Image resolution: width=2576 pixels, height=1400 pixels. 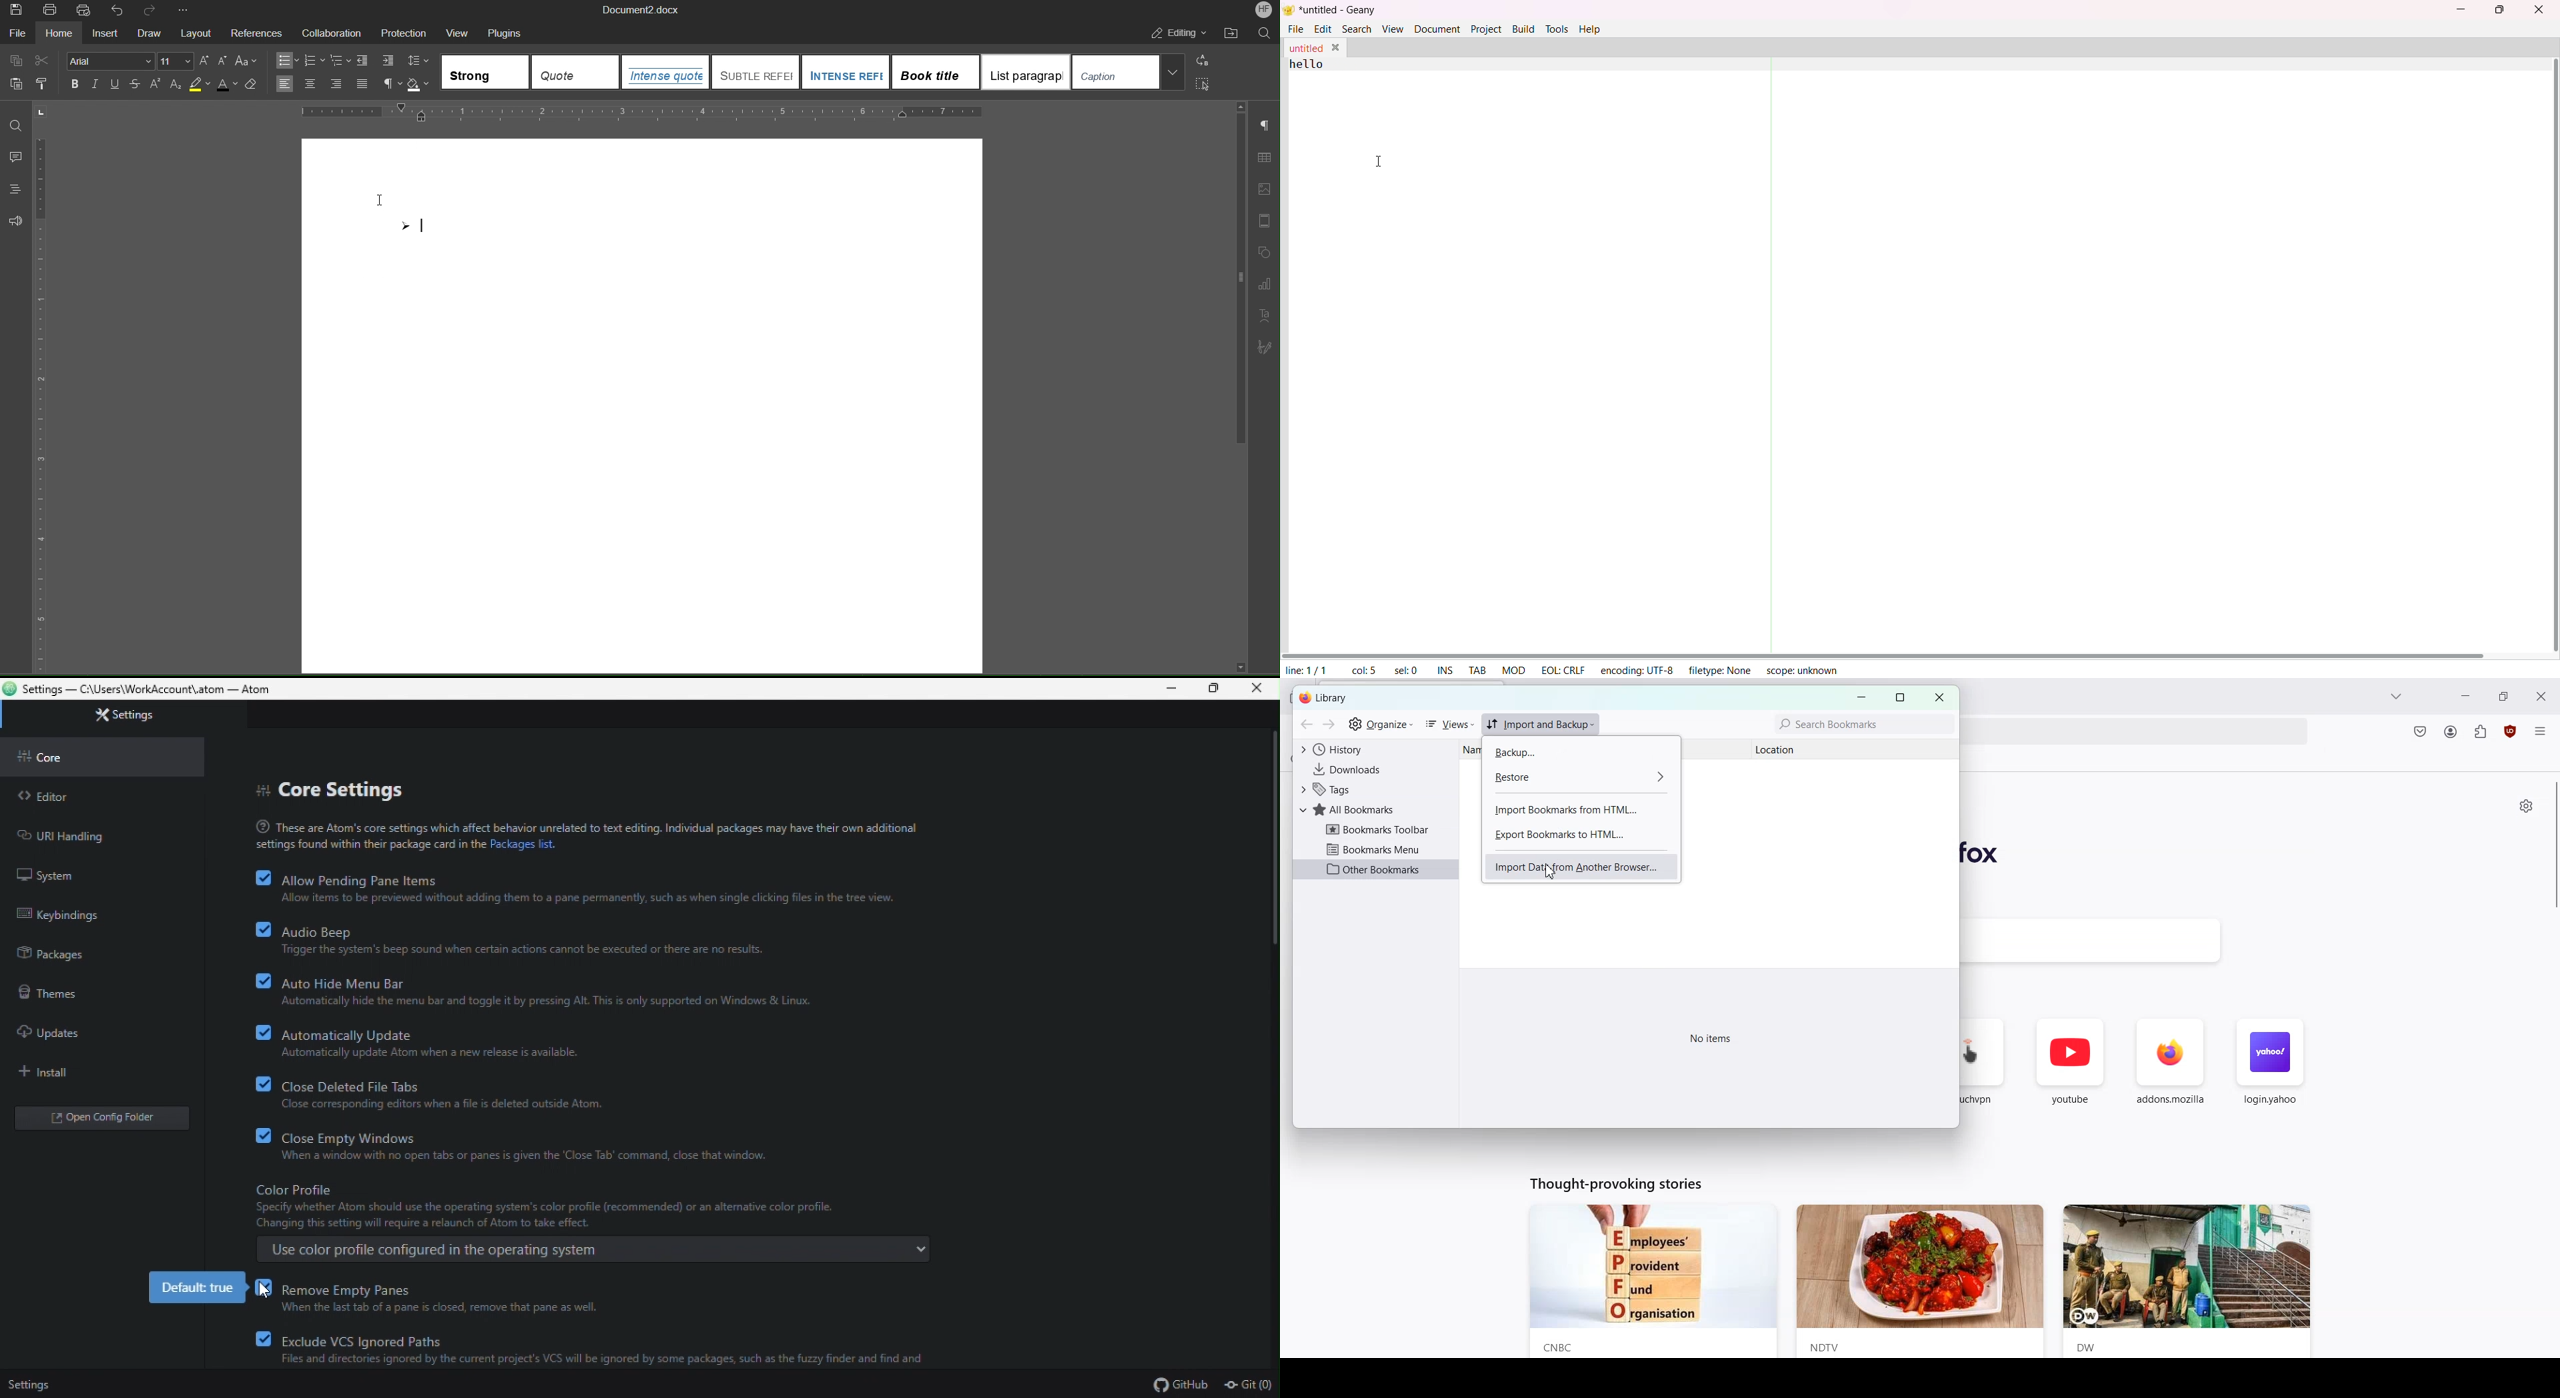 I want to click on Font Size, so click(x=175, y=61).